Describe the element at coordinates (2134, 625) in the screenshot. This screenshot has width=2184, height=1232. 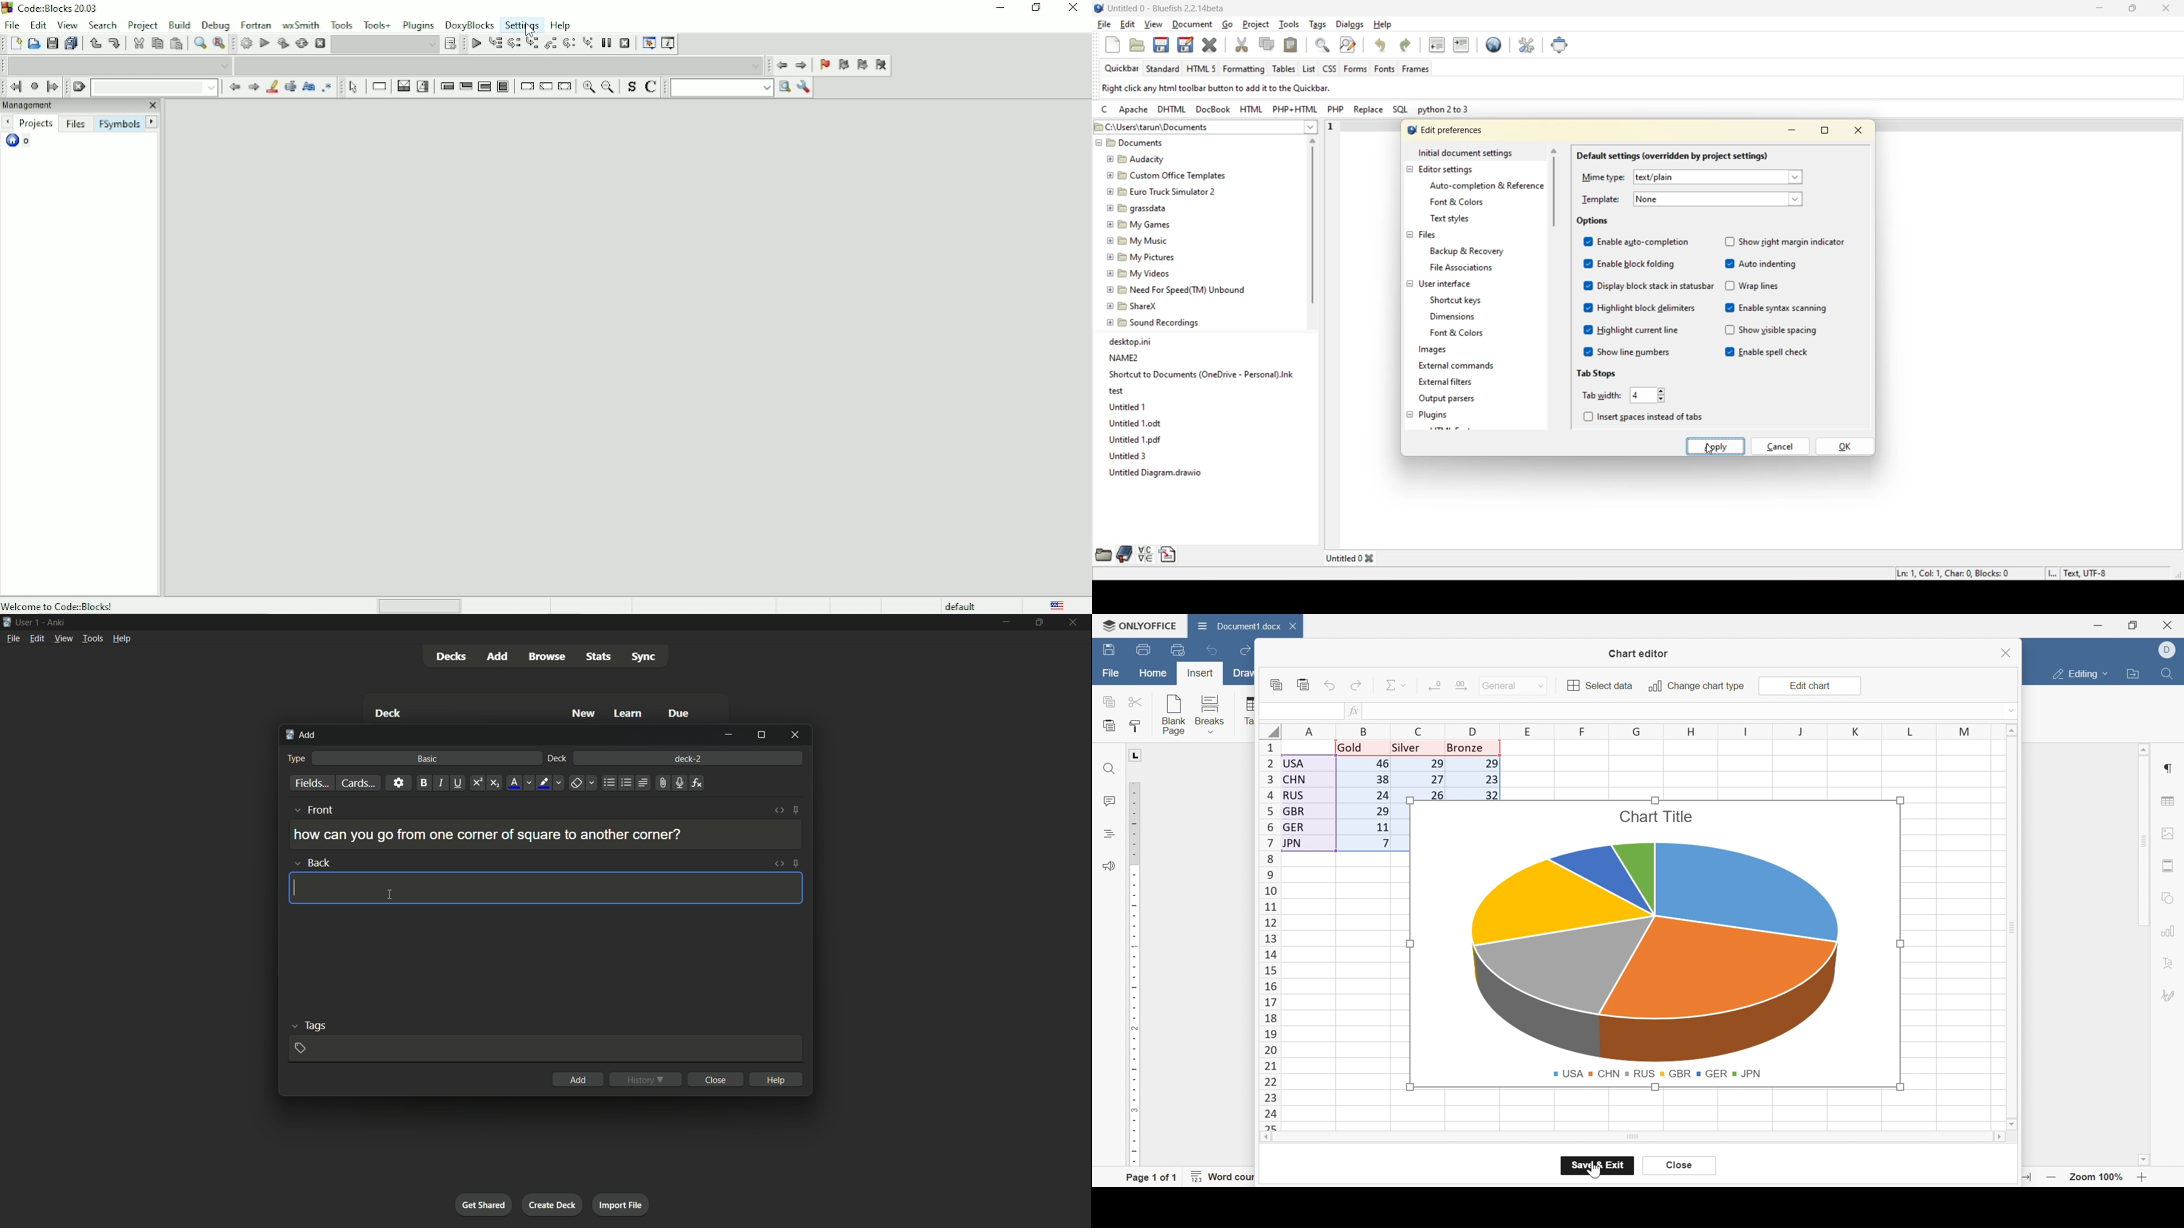
I see `Restore Down` at that location.